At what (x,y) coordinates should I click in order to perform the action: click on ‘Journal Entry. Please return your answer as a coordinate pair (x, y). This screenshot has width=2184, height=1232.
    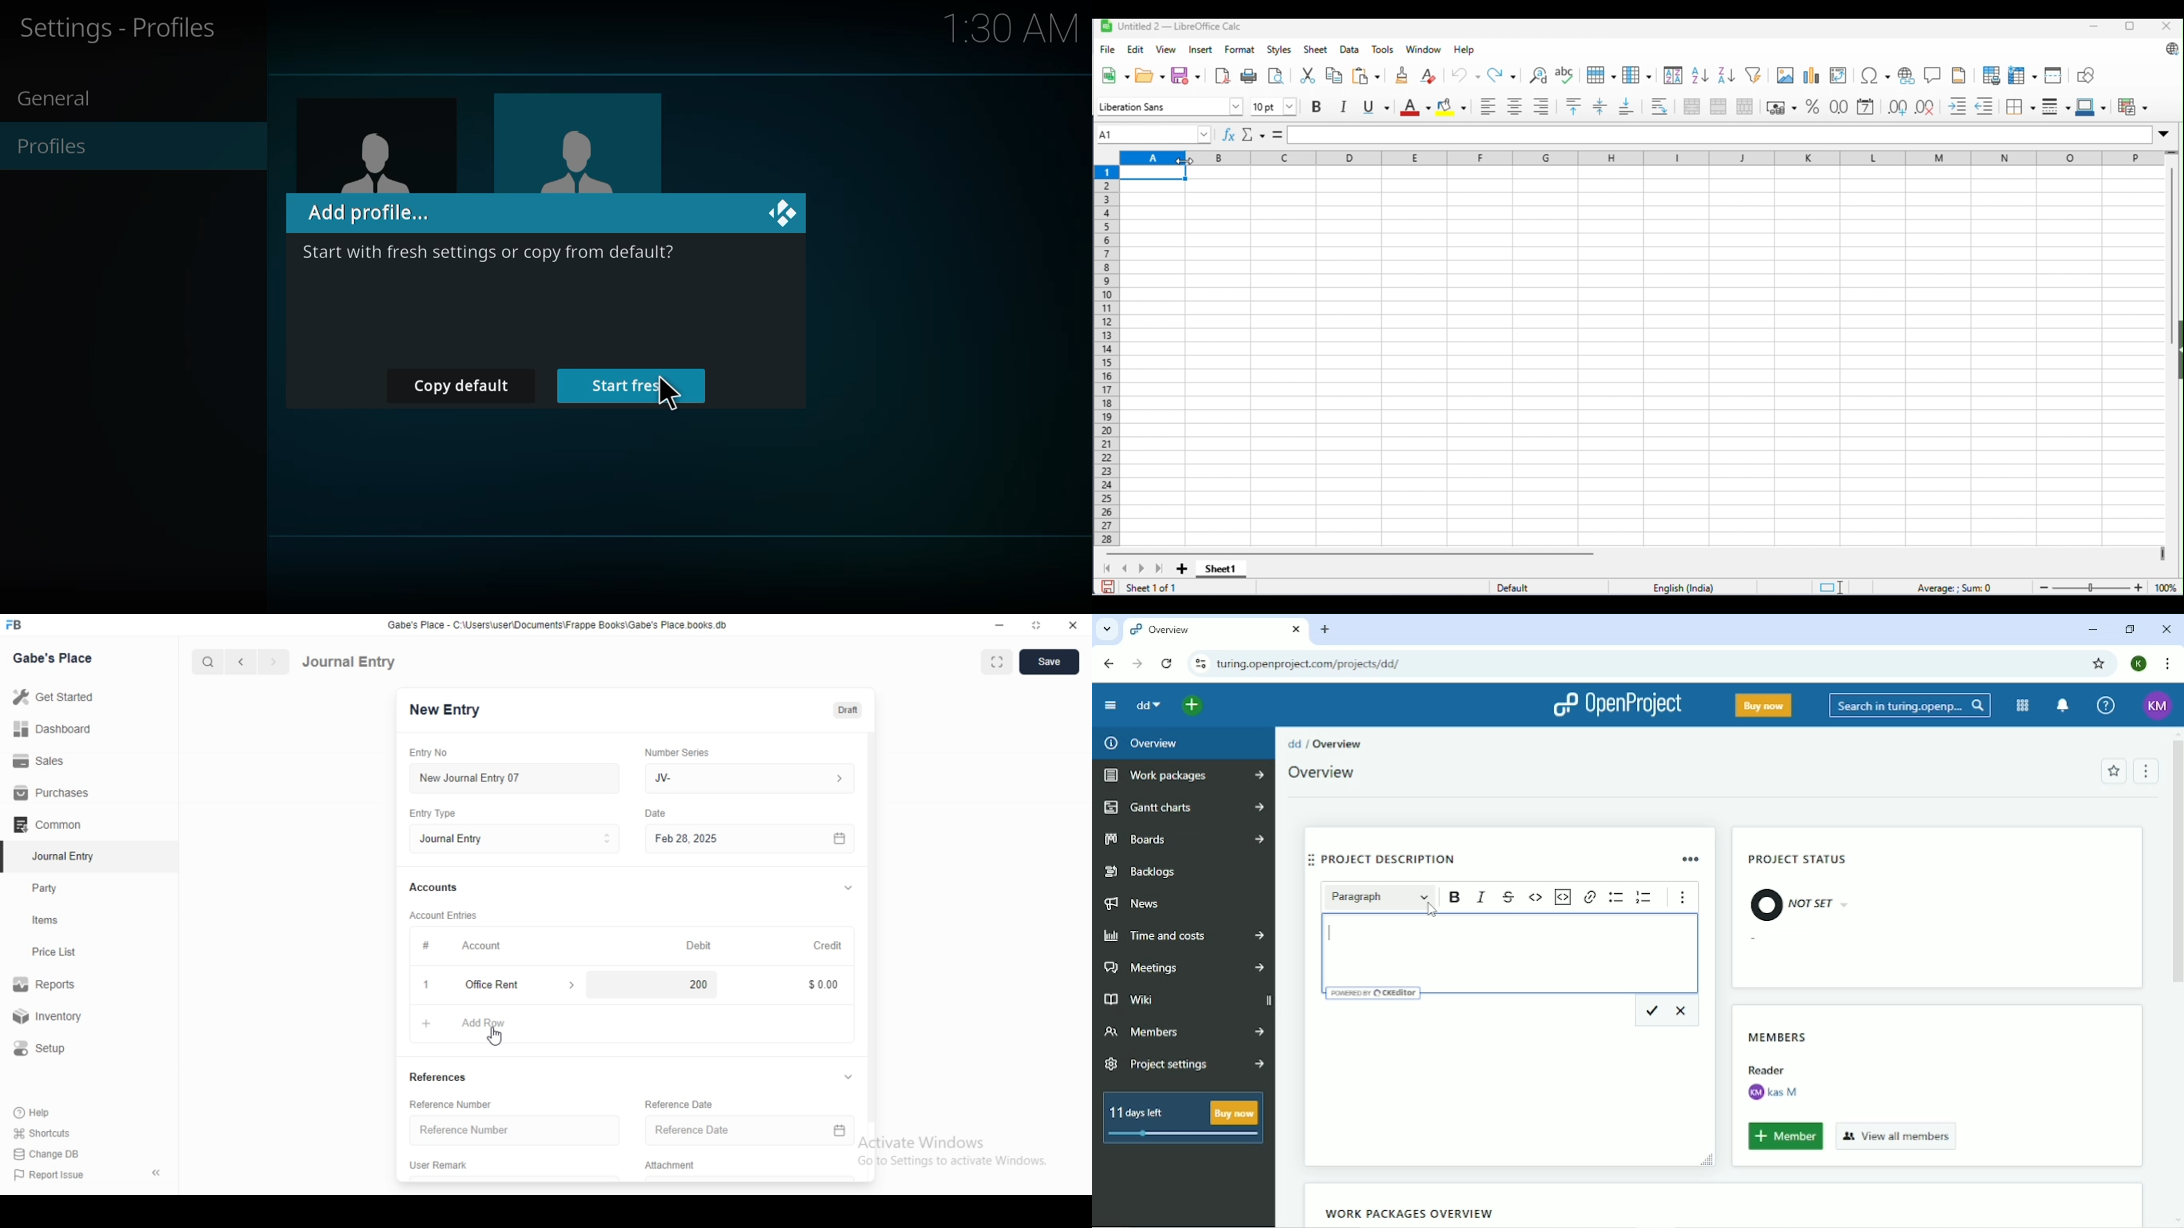
    Looking at the image, I should click on (66, 856).